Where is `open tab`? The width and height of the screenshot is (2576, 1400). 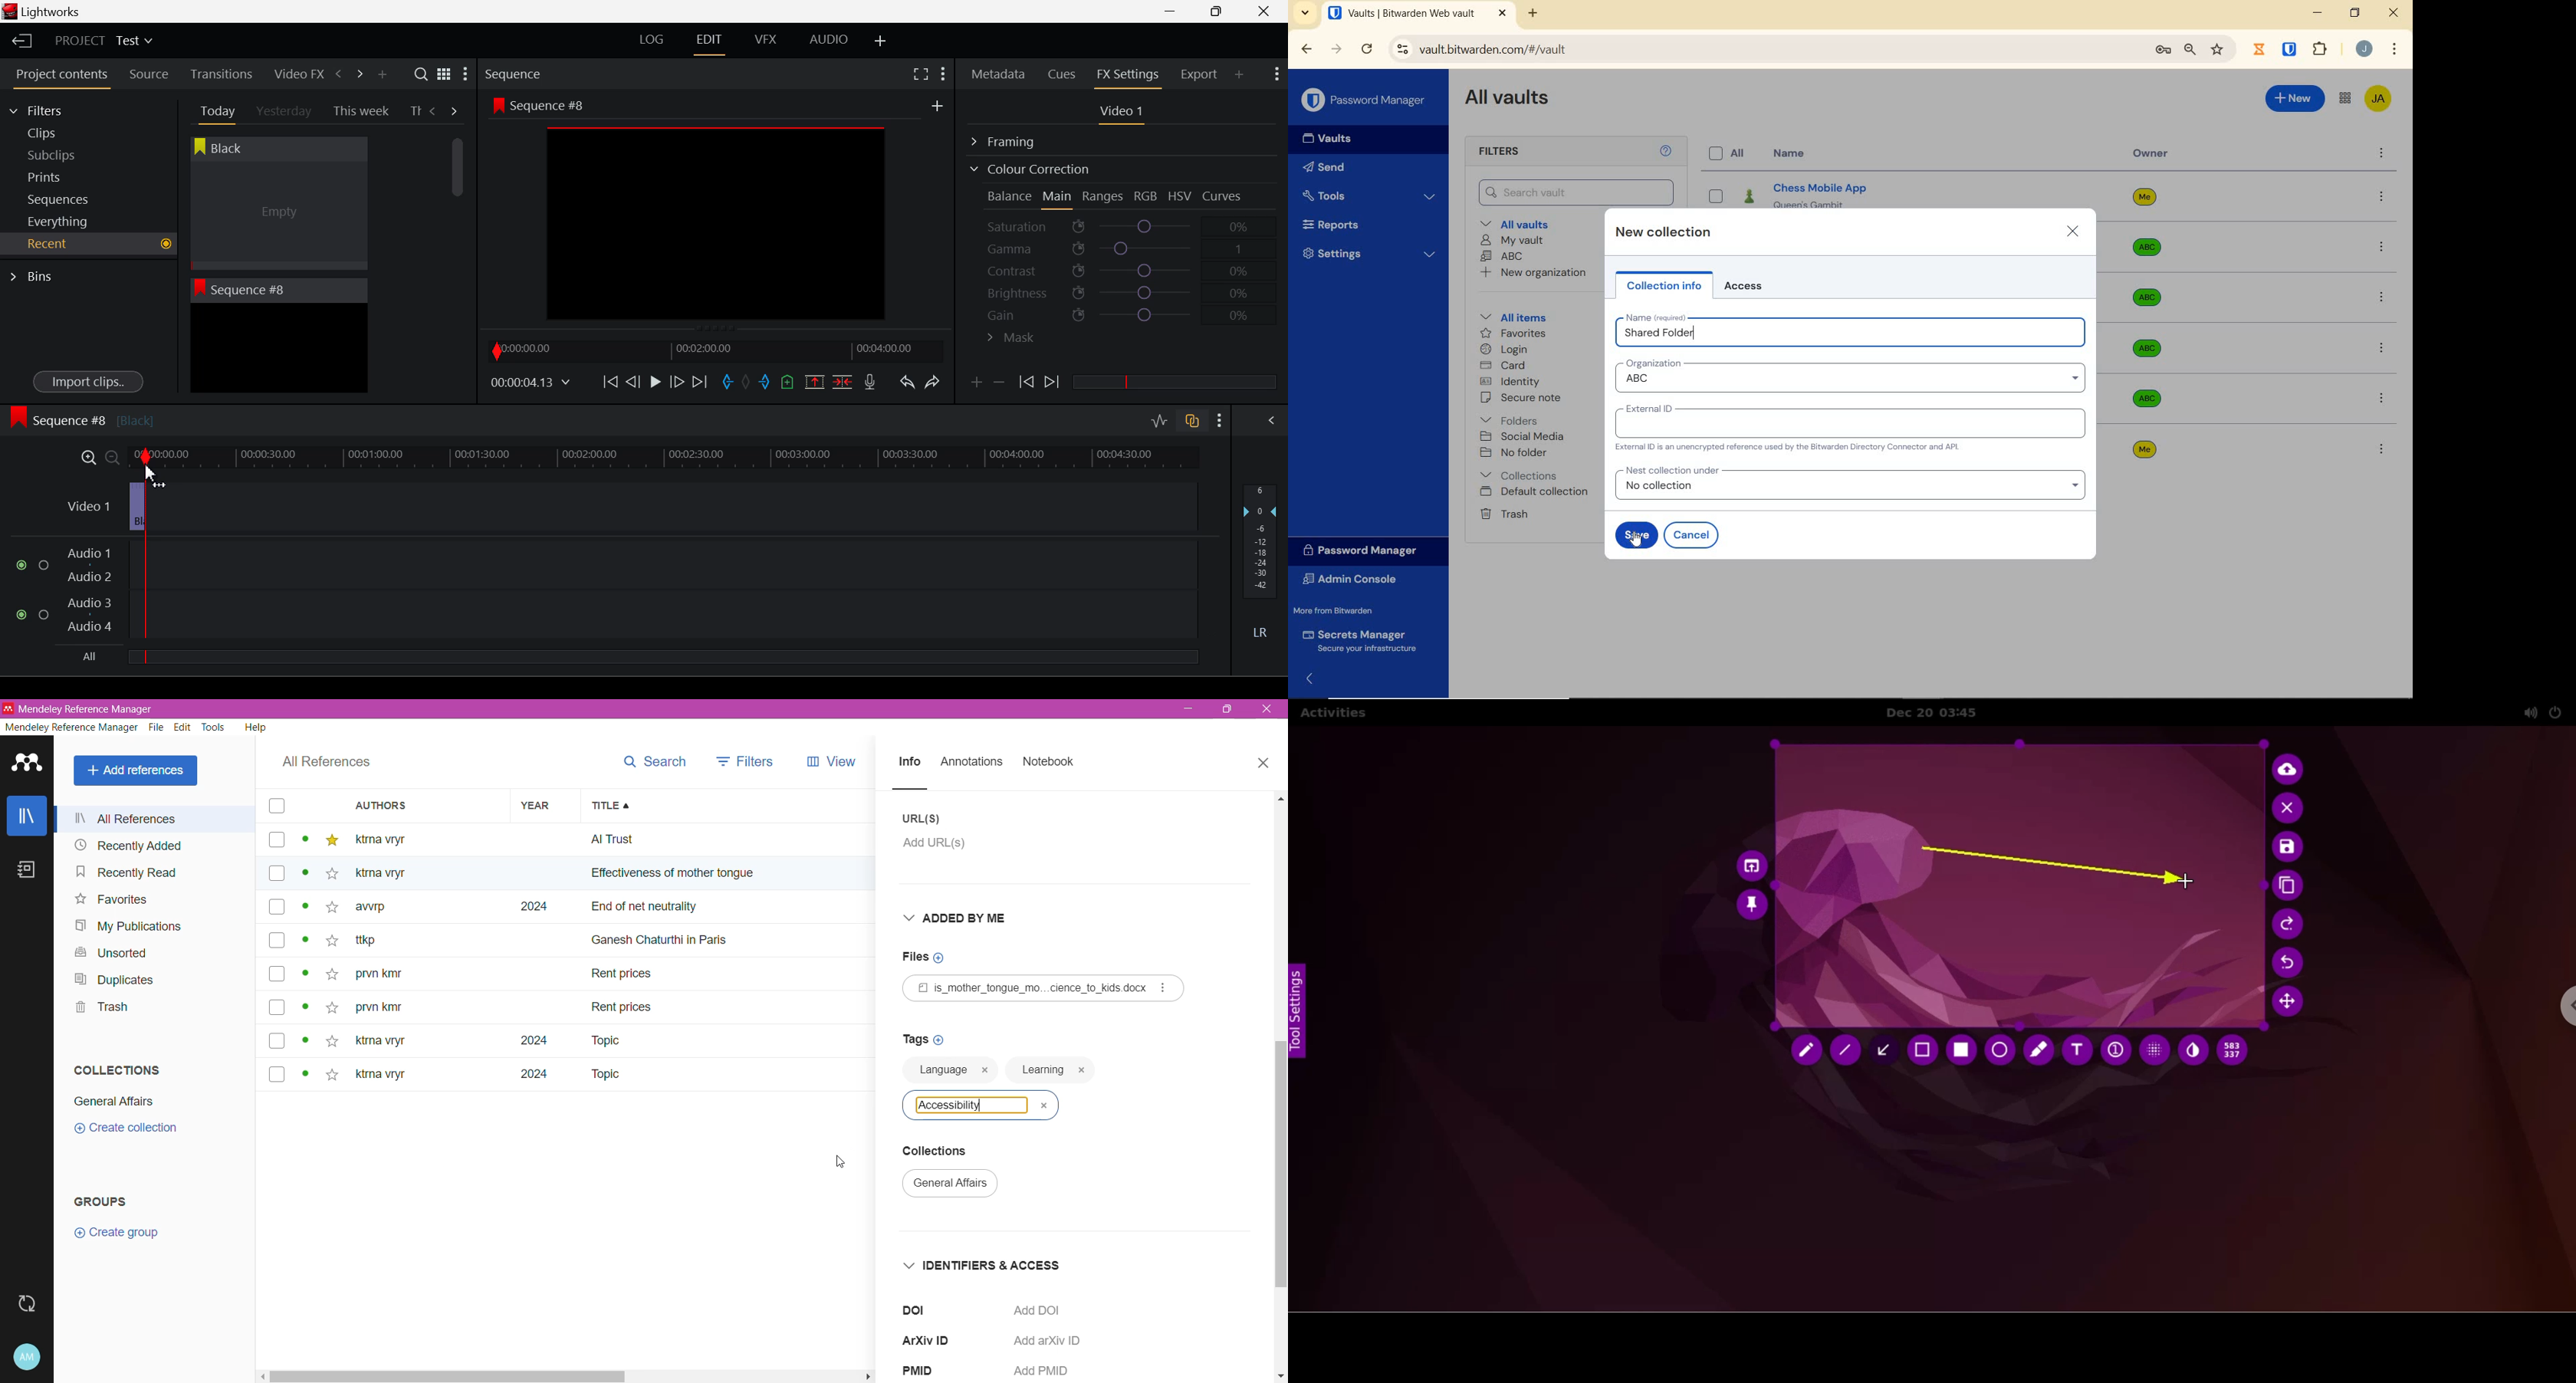 open tab is located at coordinates (1417, 14).